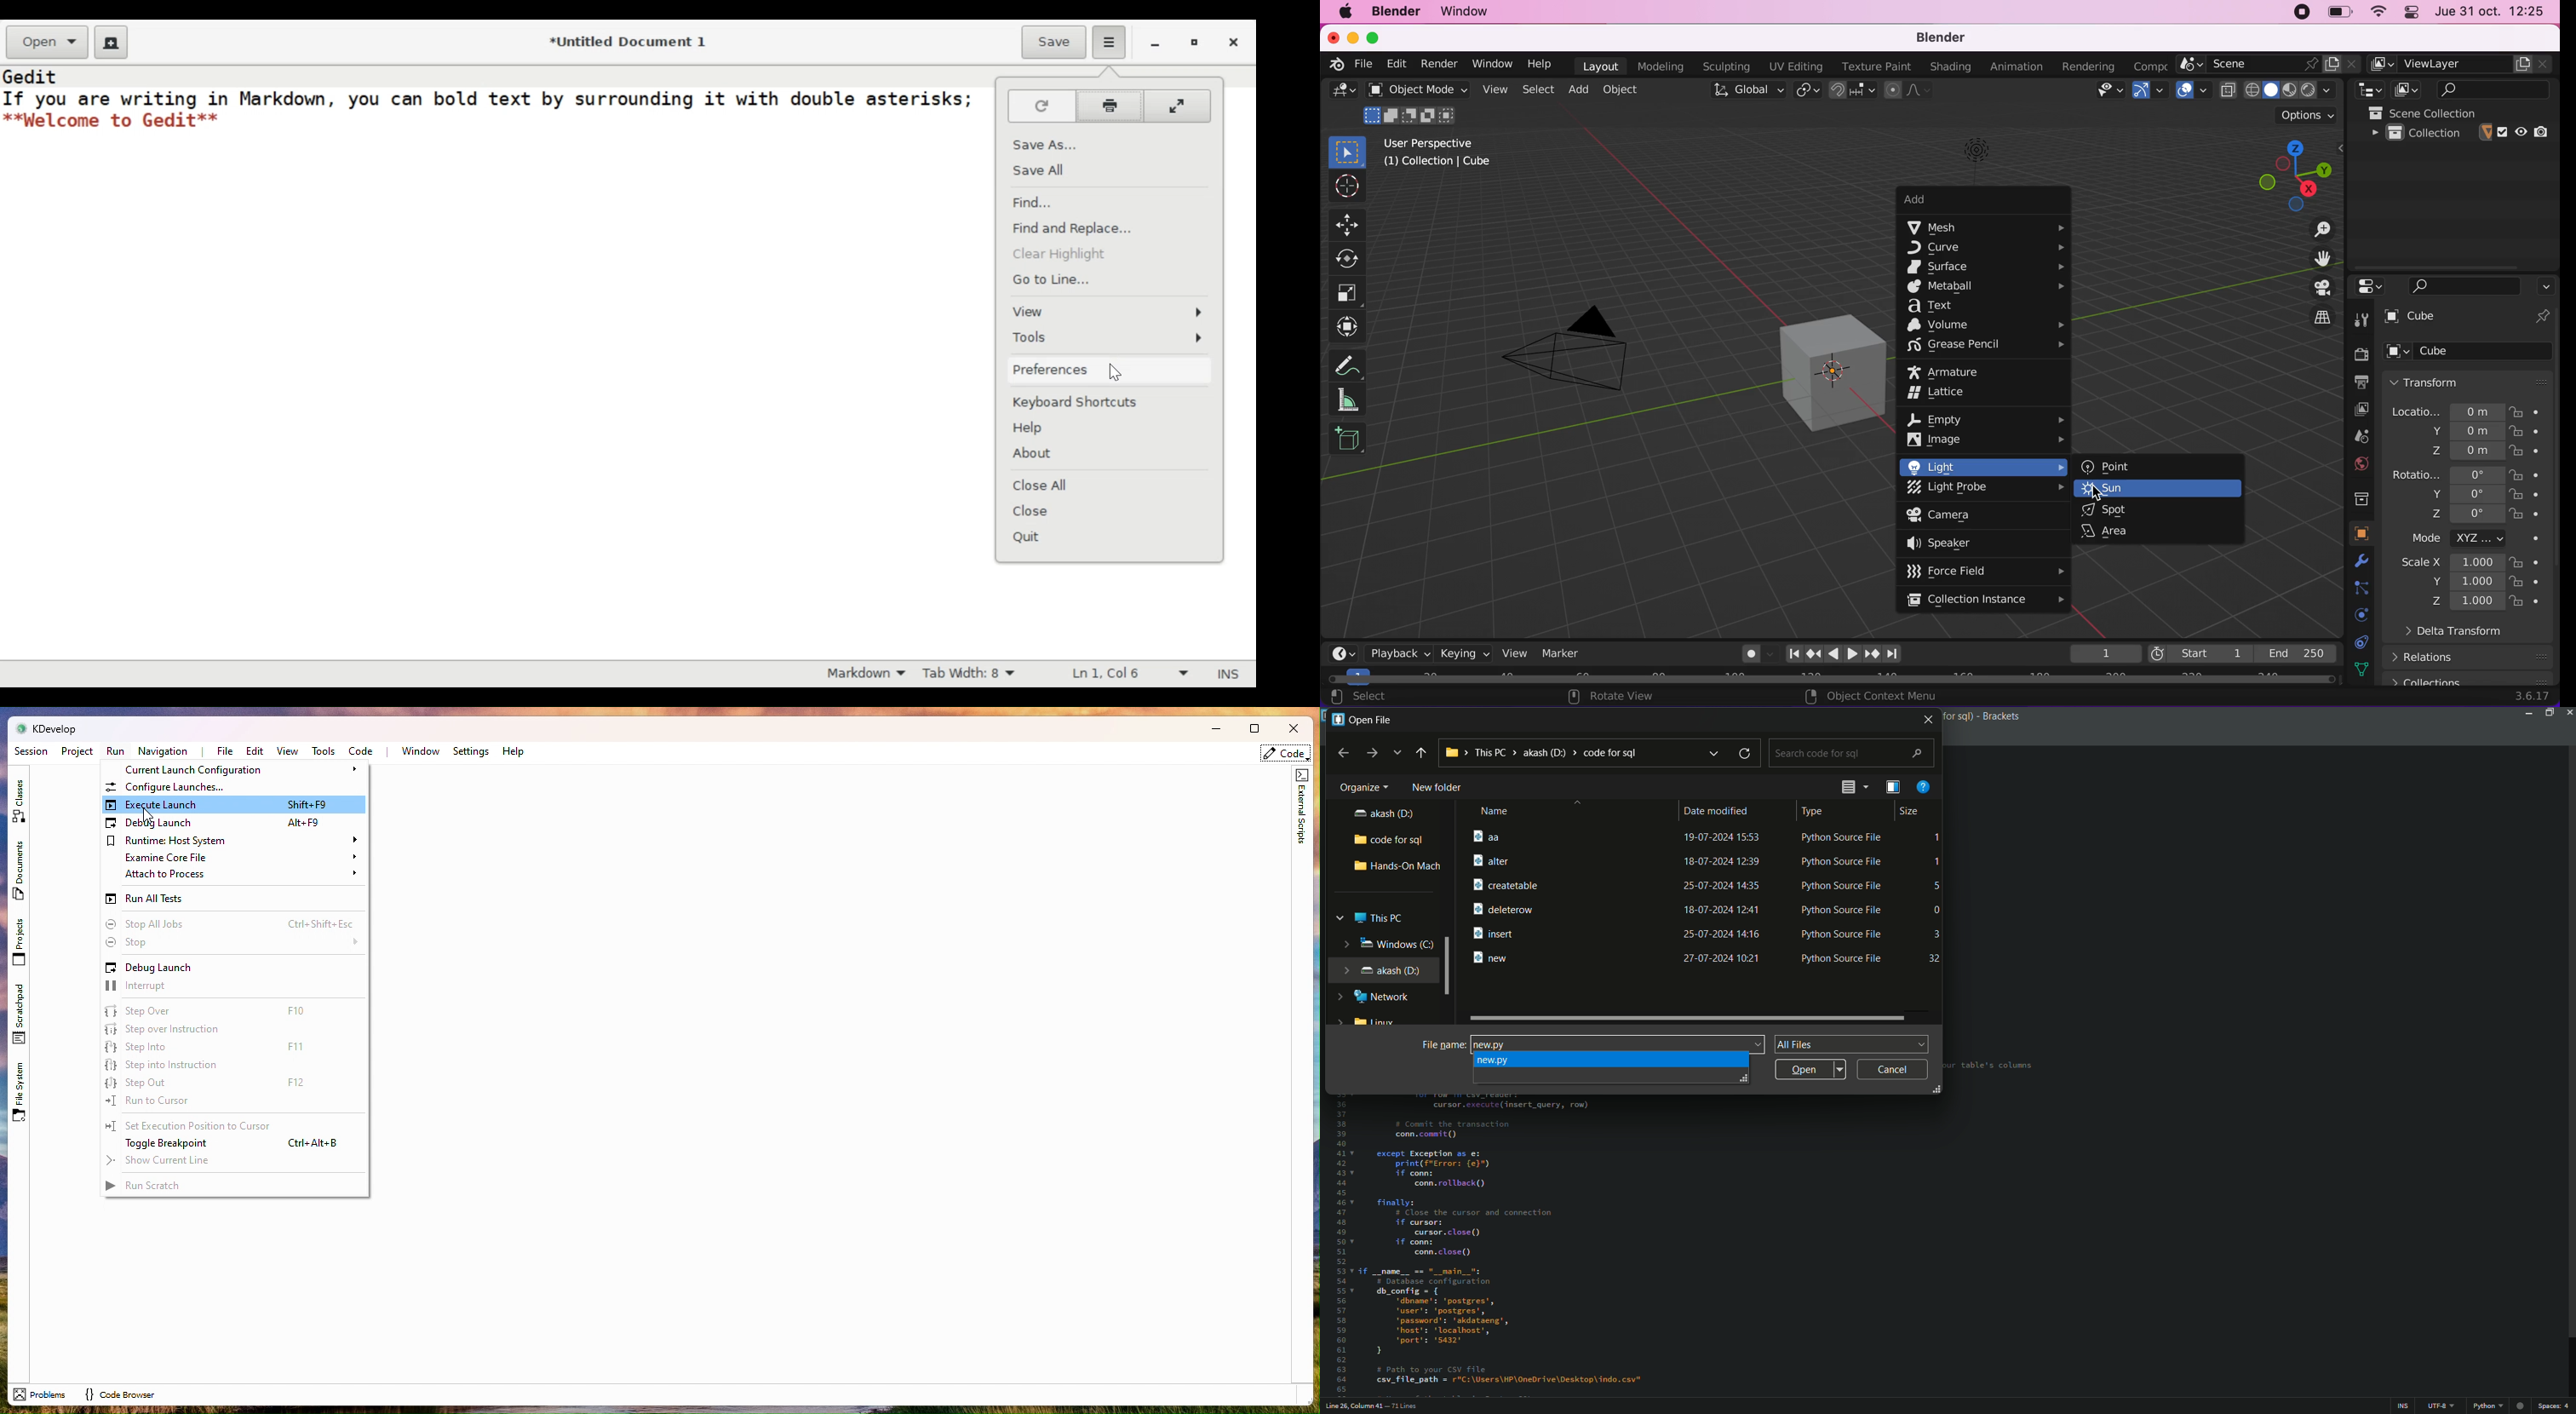 This screenshot has height=1428, width=2576. What do you see at coordinates (863, 672) in the screenshot?
I see `Highlight mode otion` at bounding box center [863, 672].